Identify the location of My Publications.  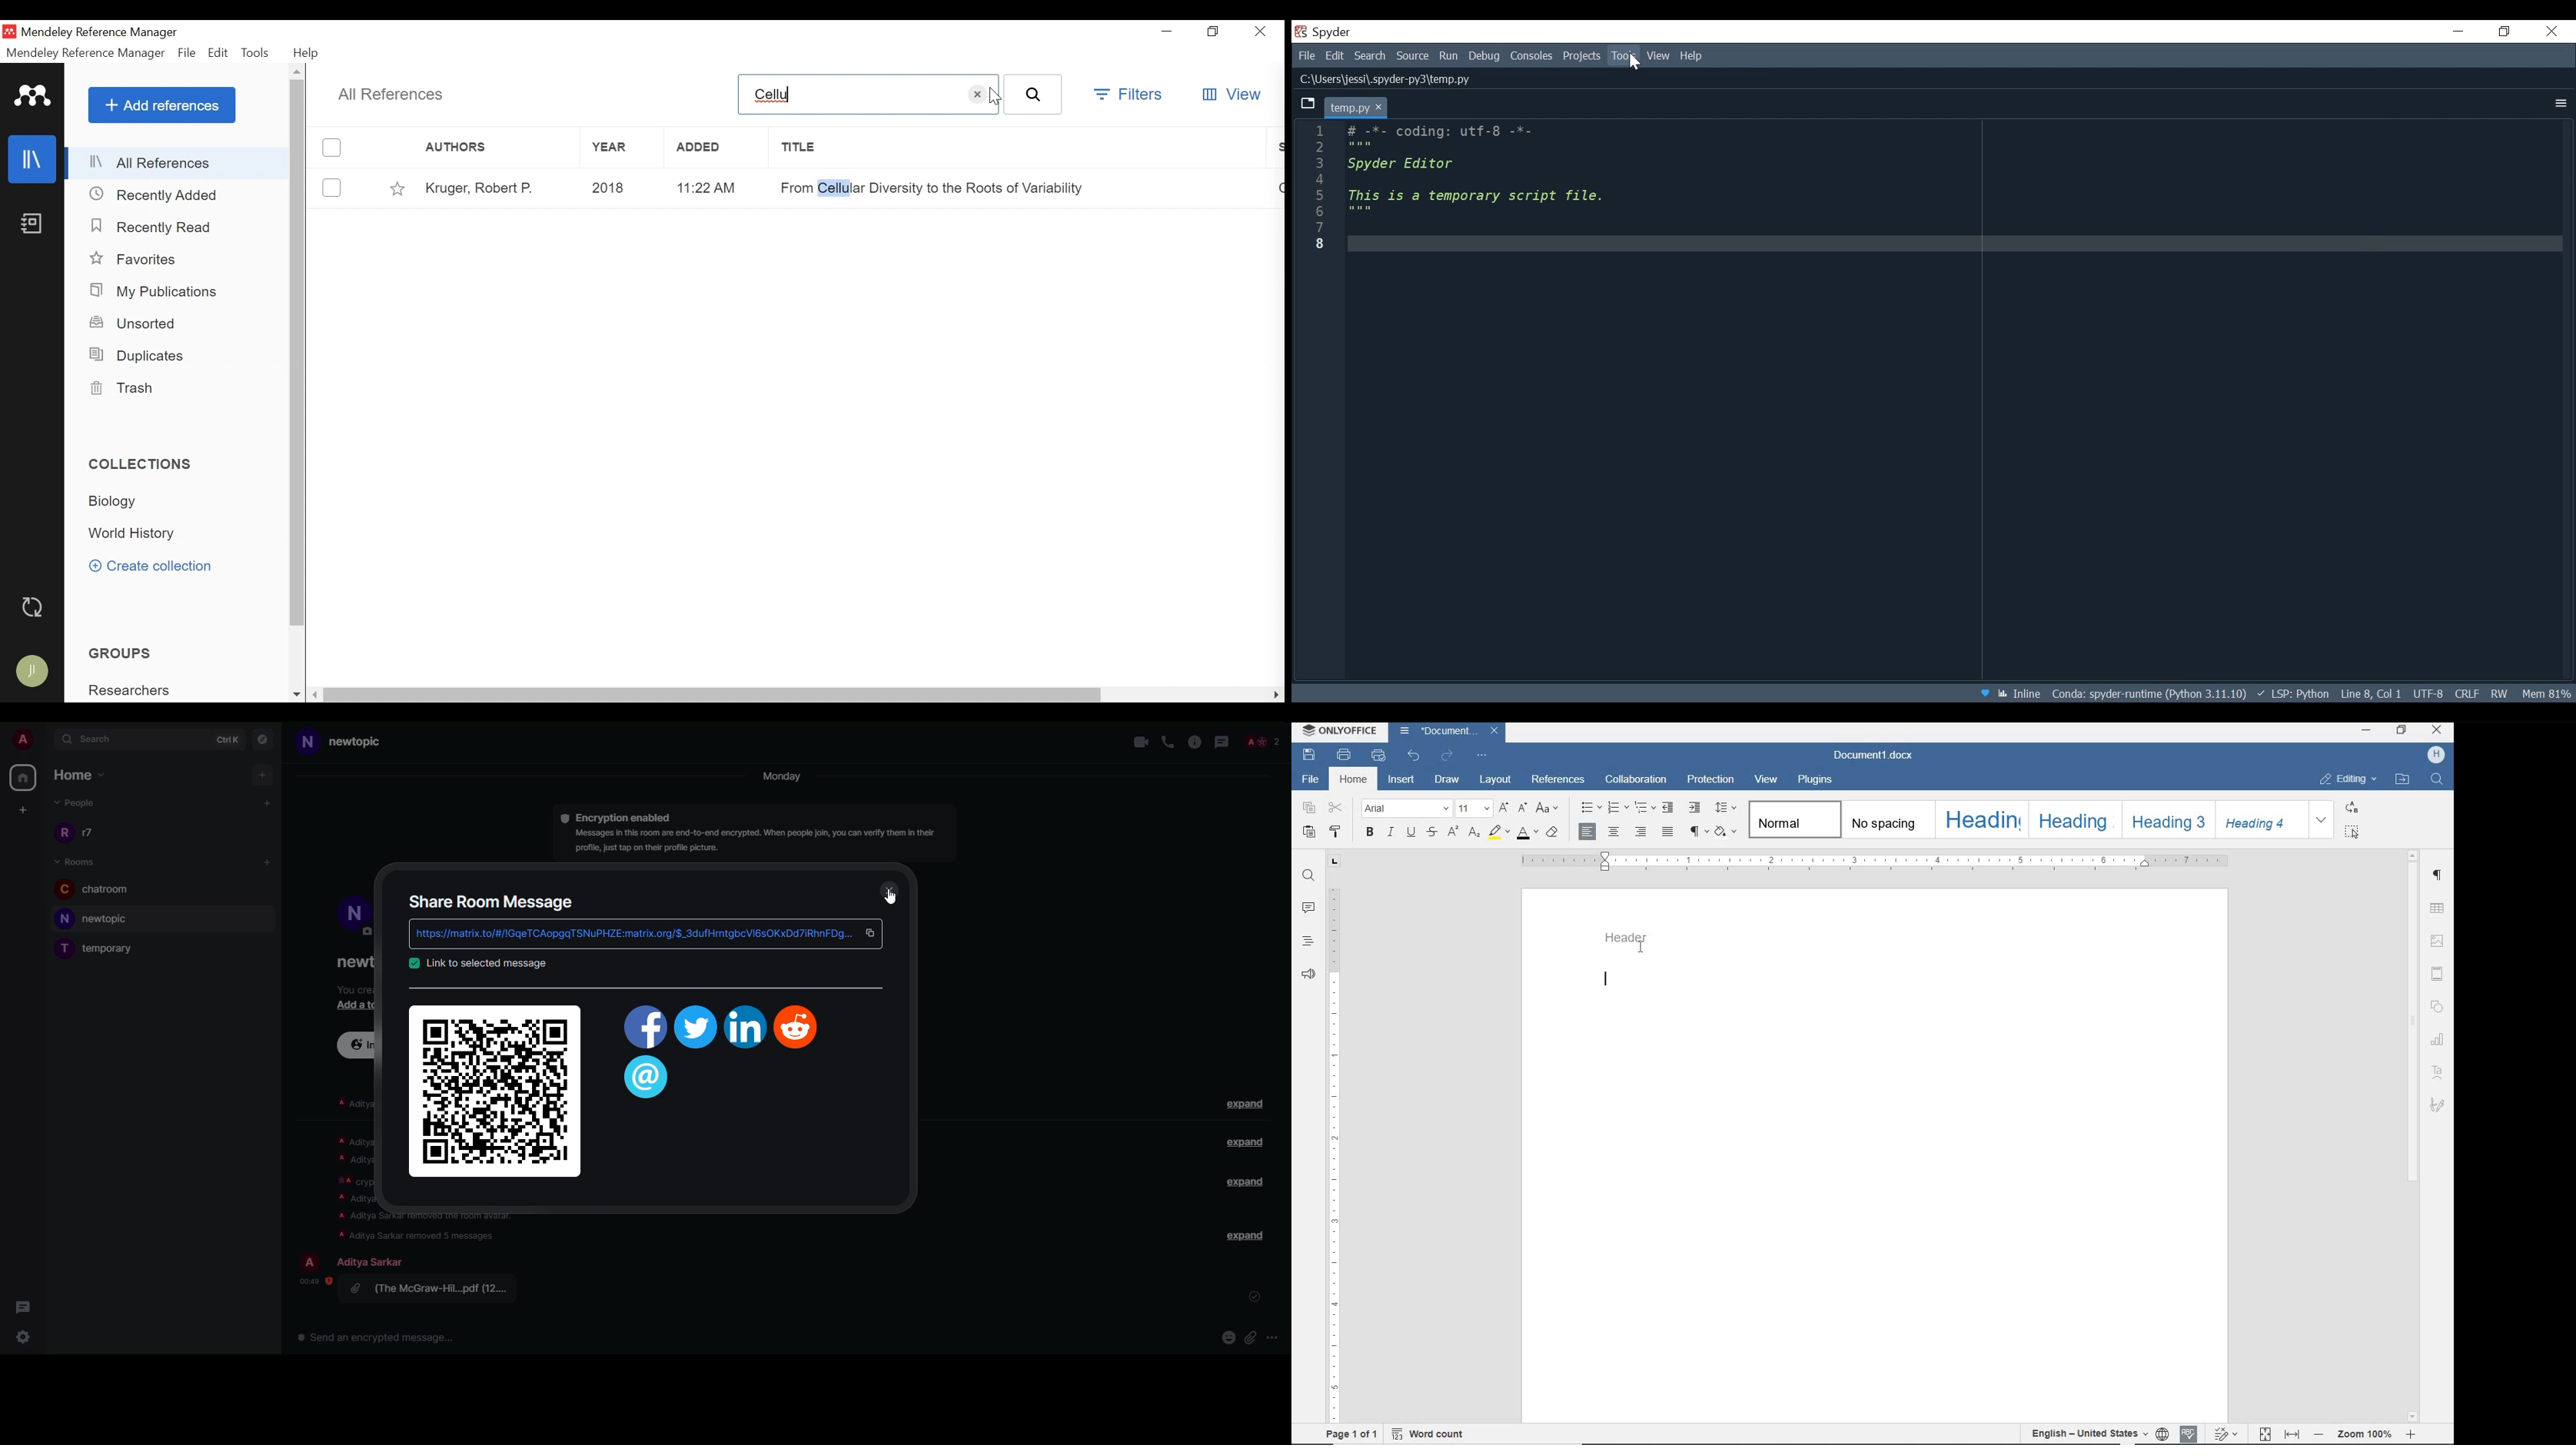
(156, 292).